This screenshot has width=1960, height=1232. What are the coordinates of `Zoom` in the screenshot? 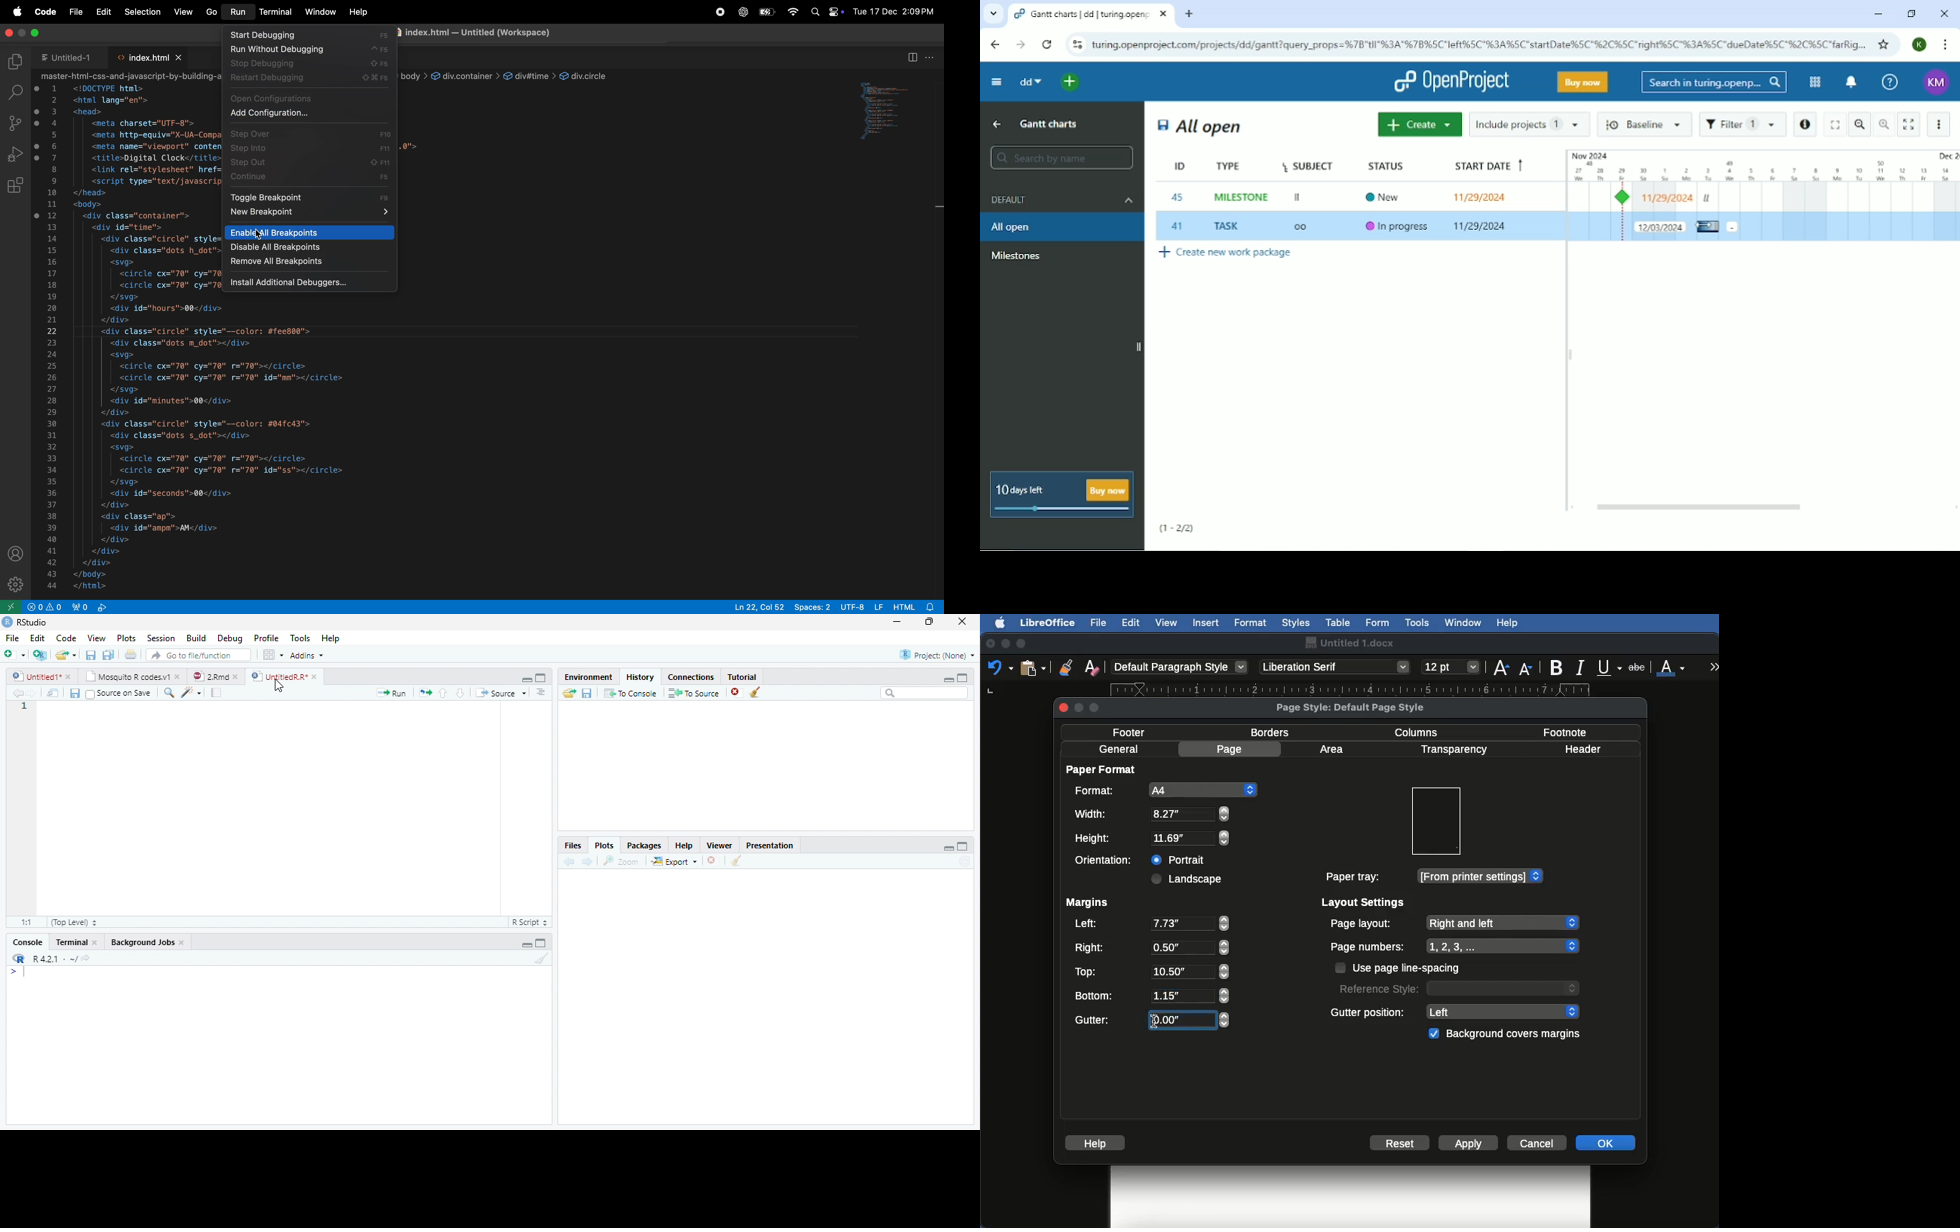 It's located at (170, 694).